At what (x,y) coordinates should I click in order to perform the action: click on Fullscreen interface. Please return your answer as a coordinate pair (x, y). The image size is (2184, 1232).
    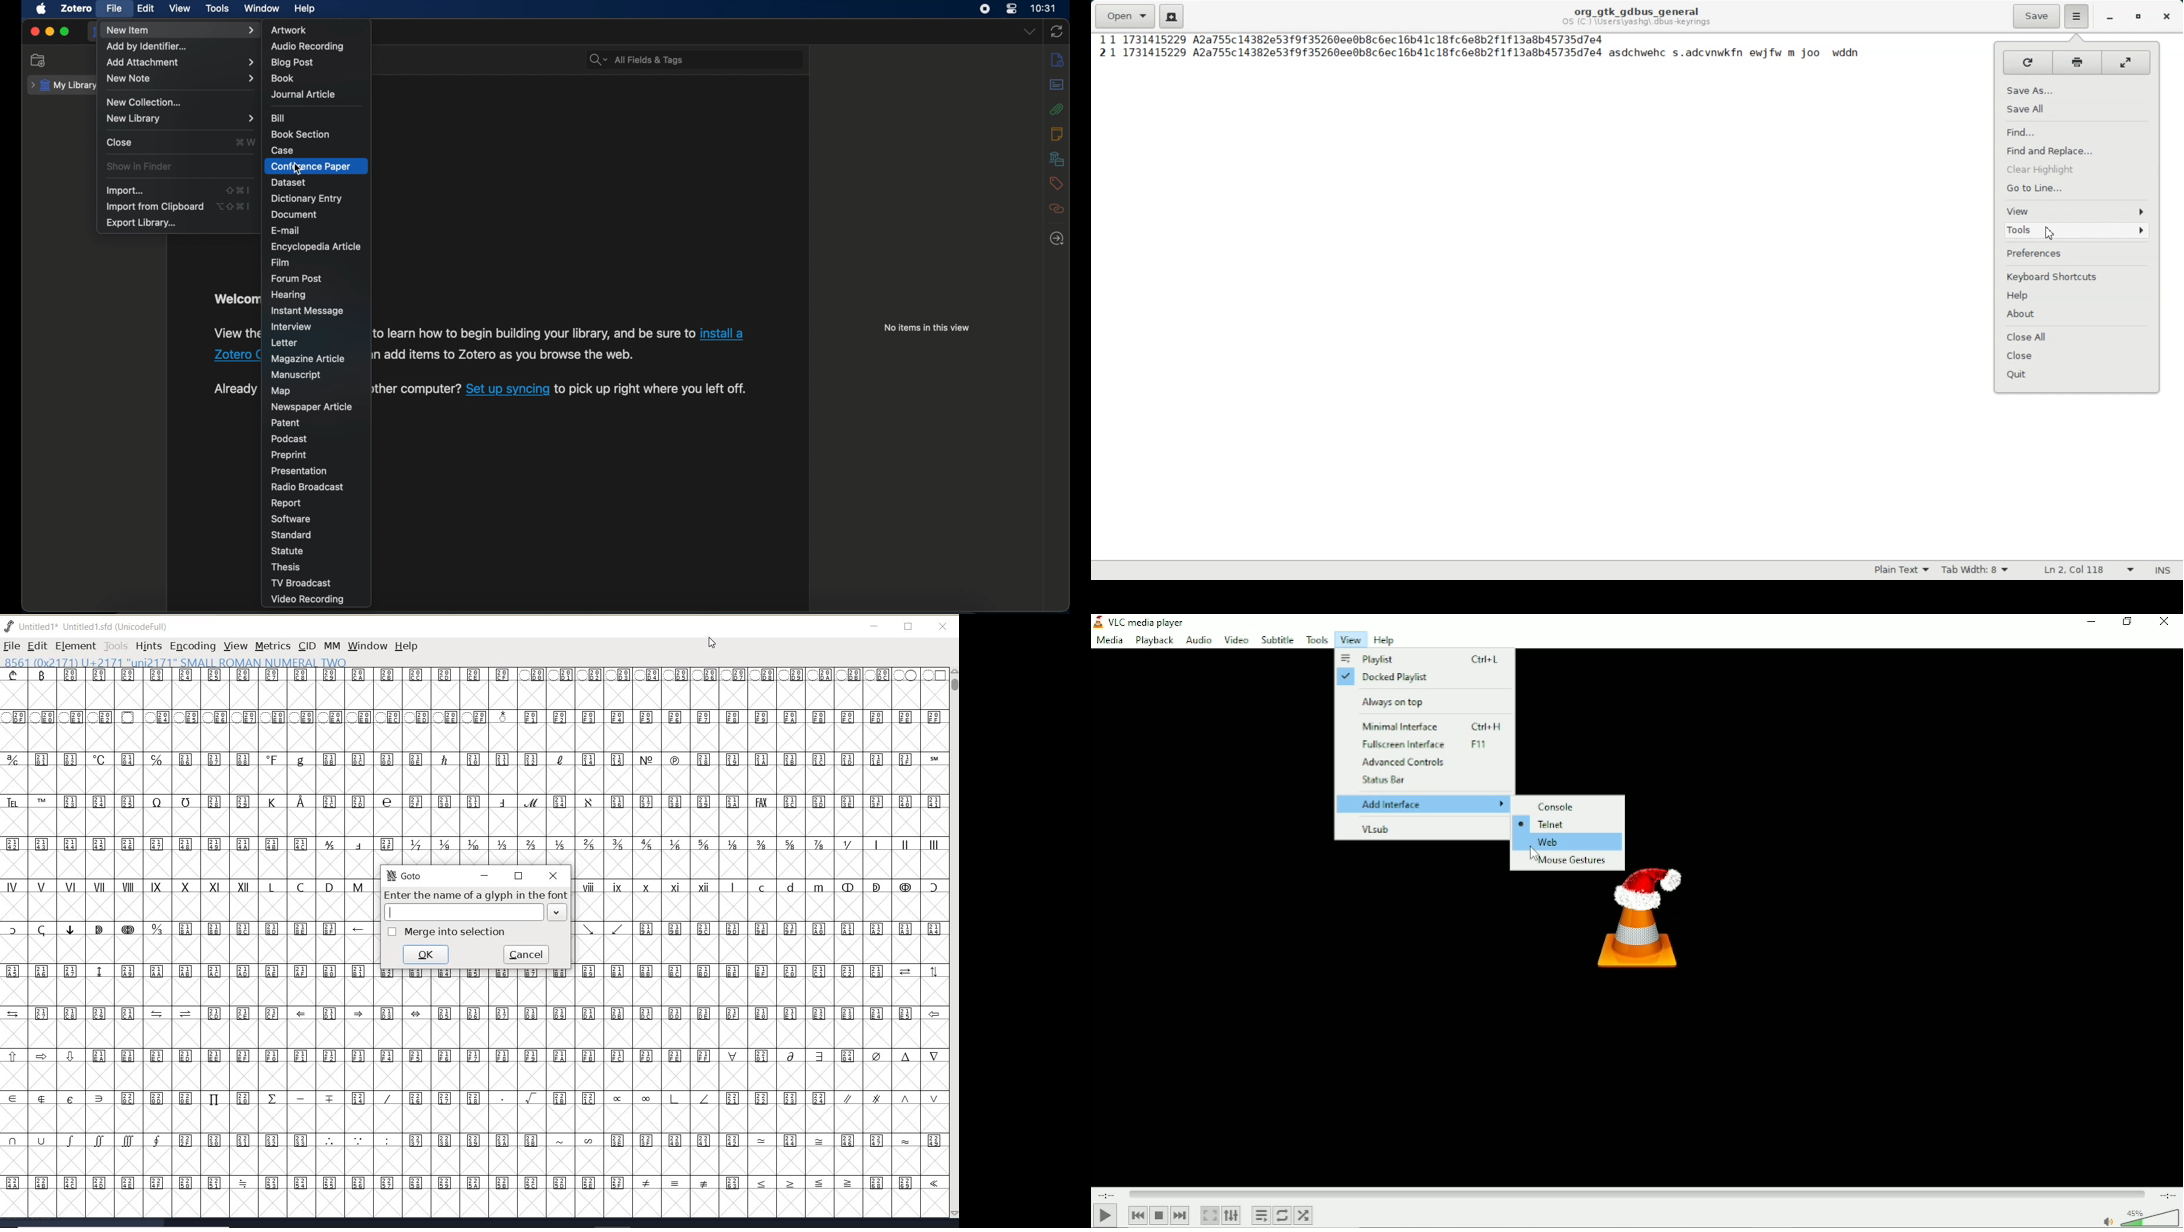
    Looking at the image, I should click on (1429, 745).